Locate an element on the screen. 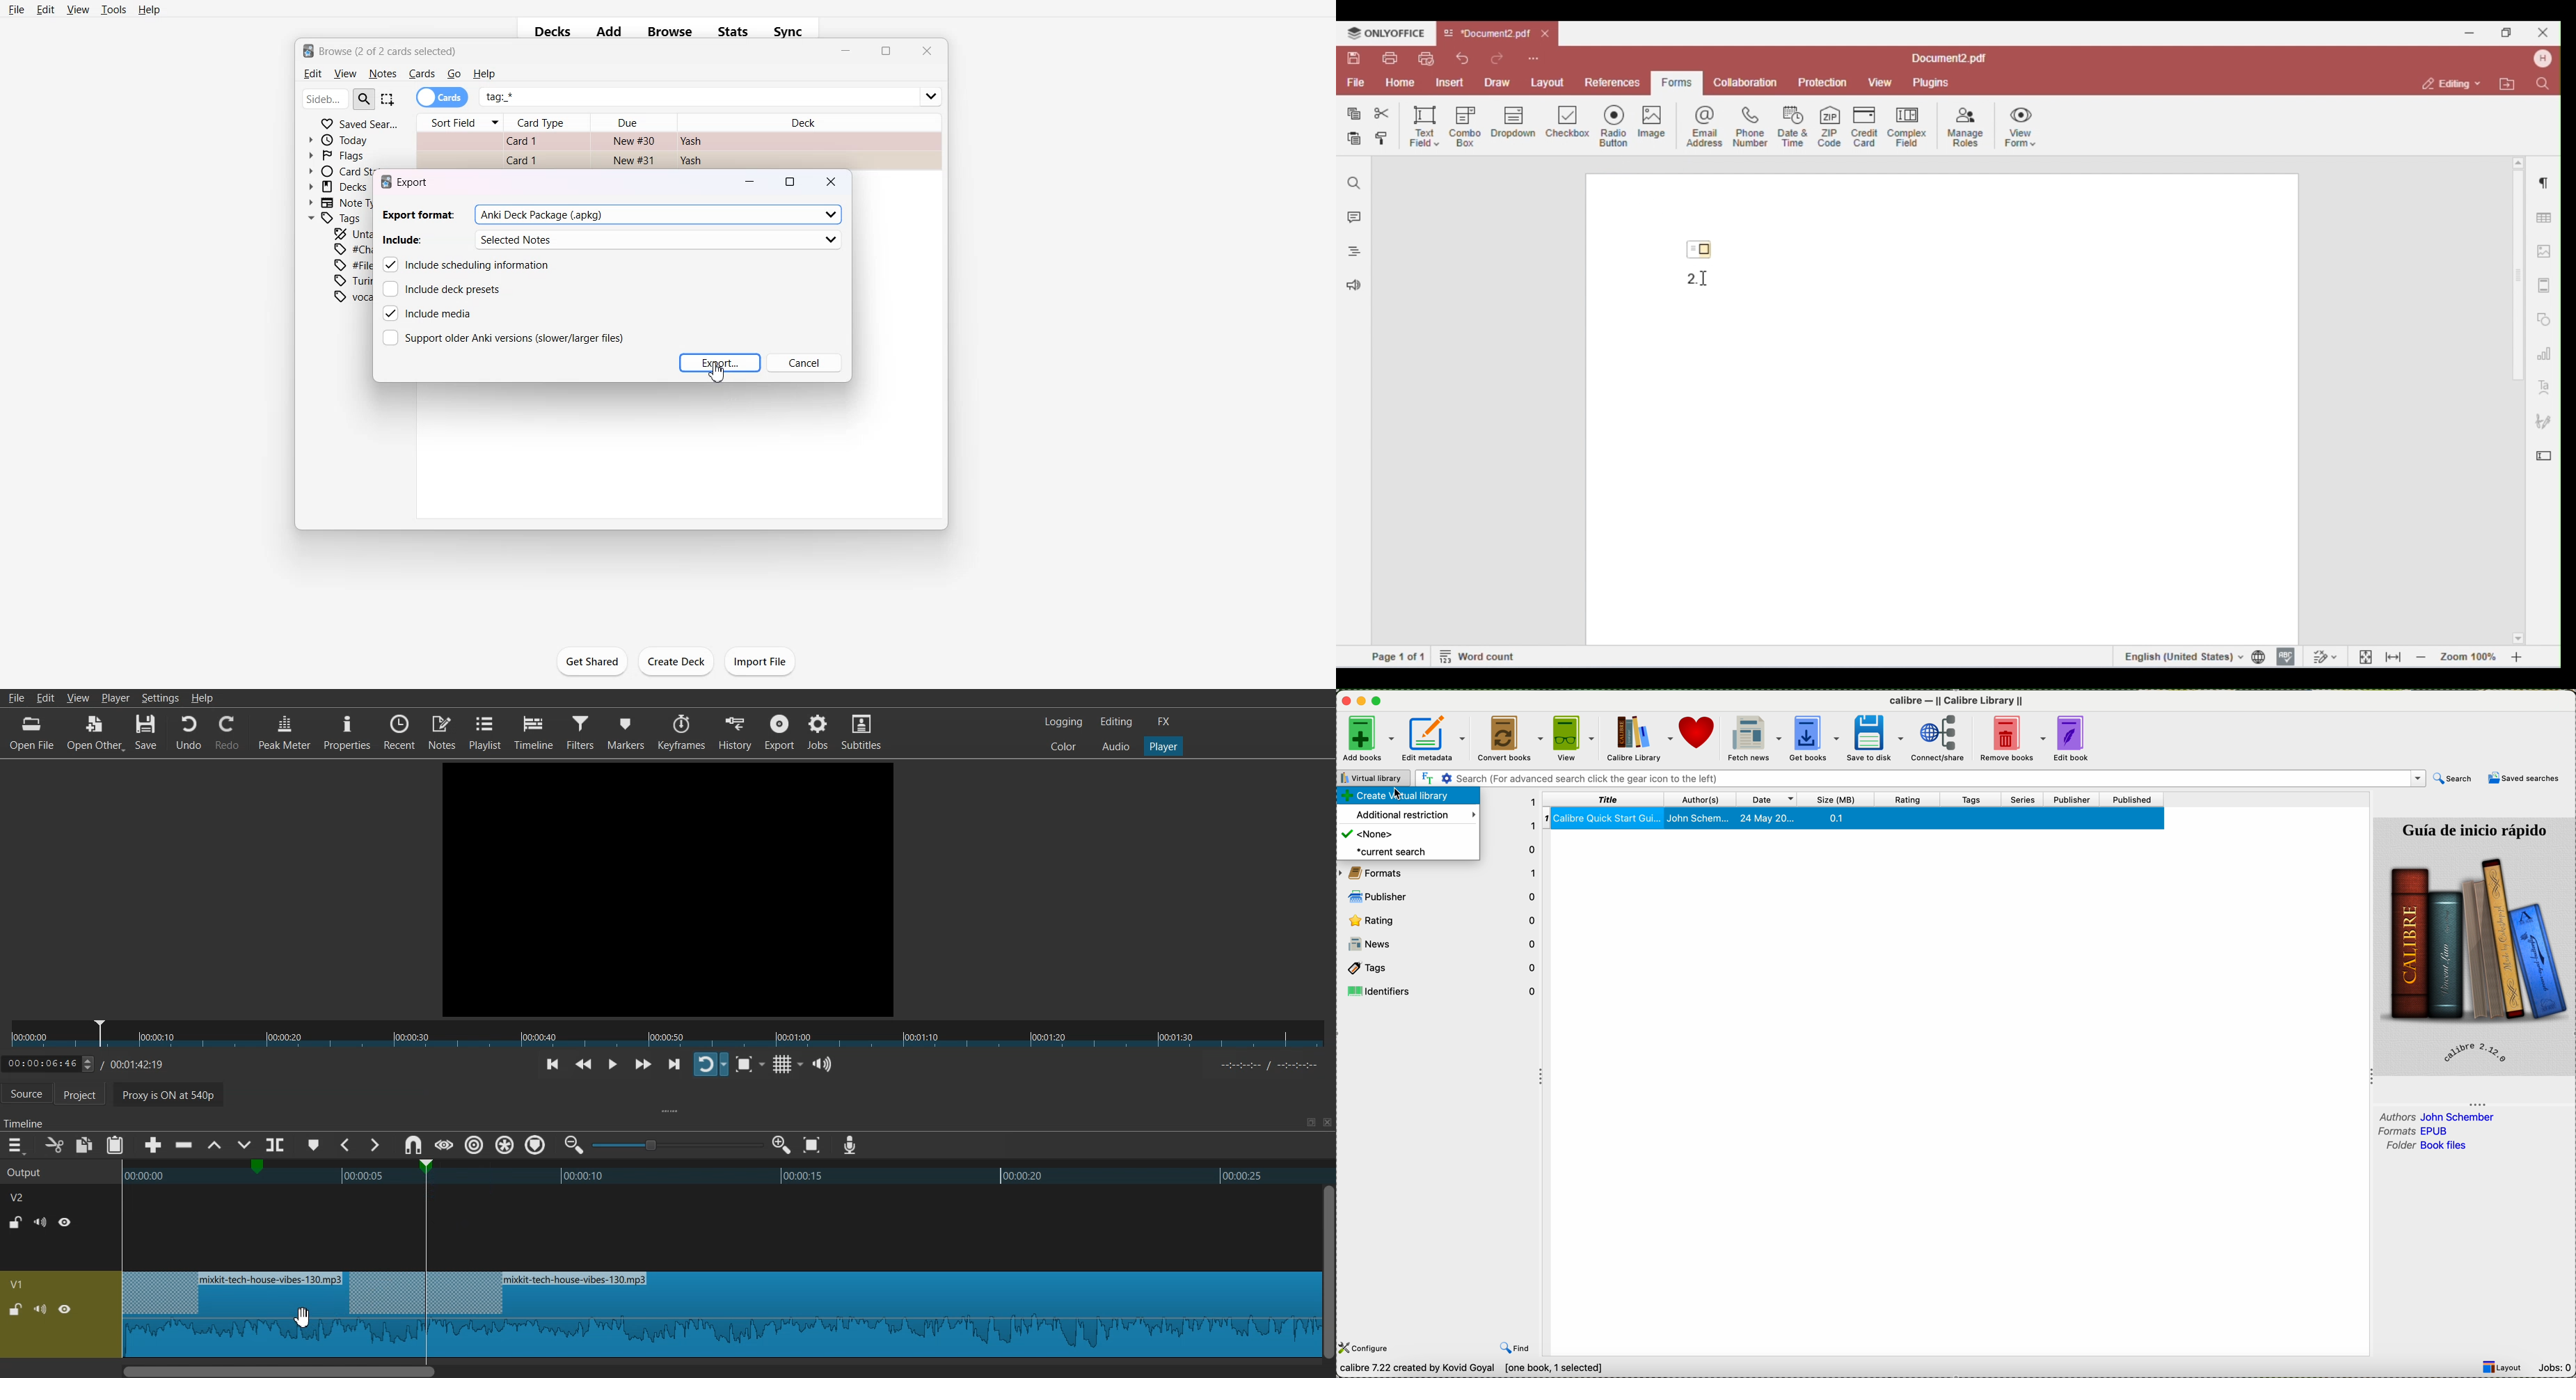  Paste is located at coordinates (115, 1145).